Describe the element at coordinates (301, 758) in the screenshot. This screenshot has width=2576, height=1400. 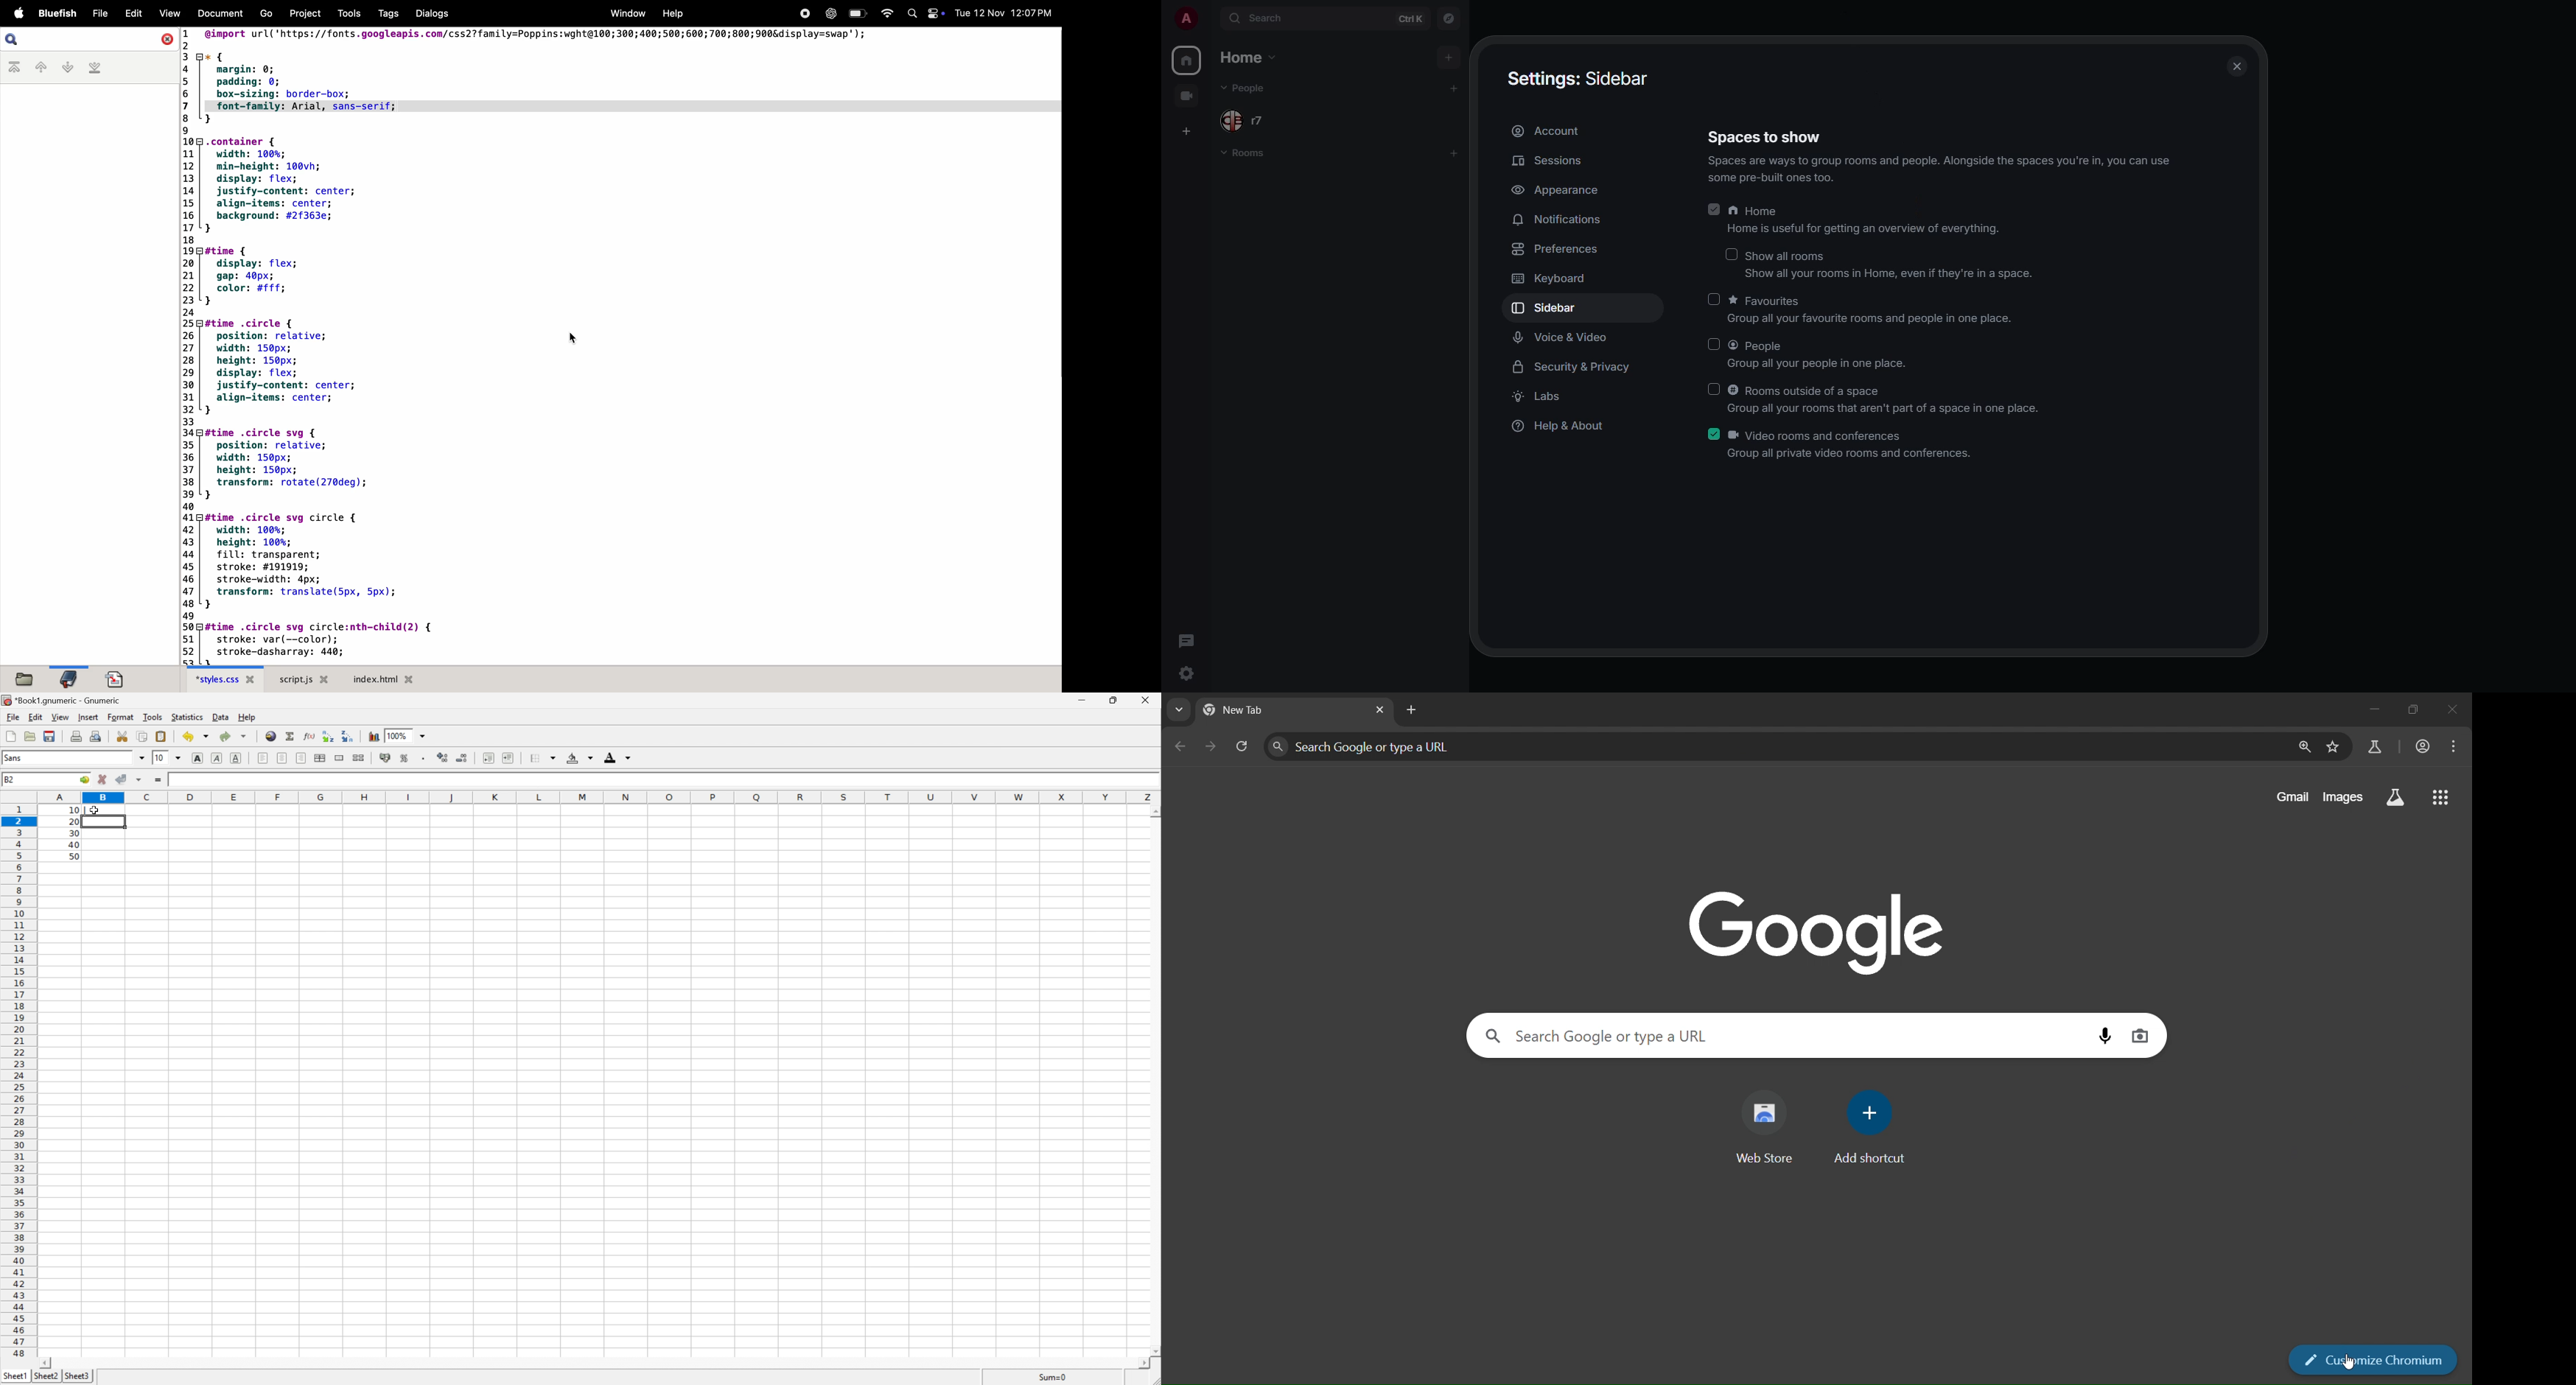
I see `Align Right` at that location.